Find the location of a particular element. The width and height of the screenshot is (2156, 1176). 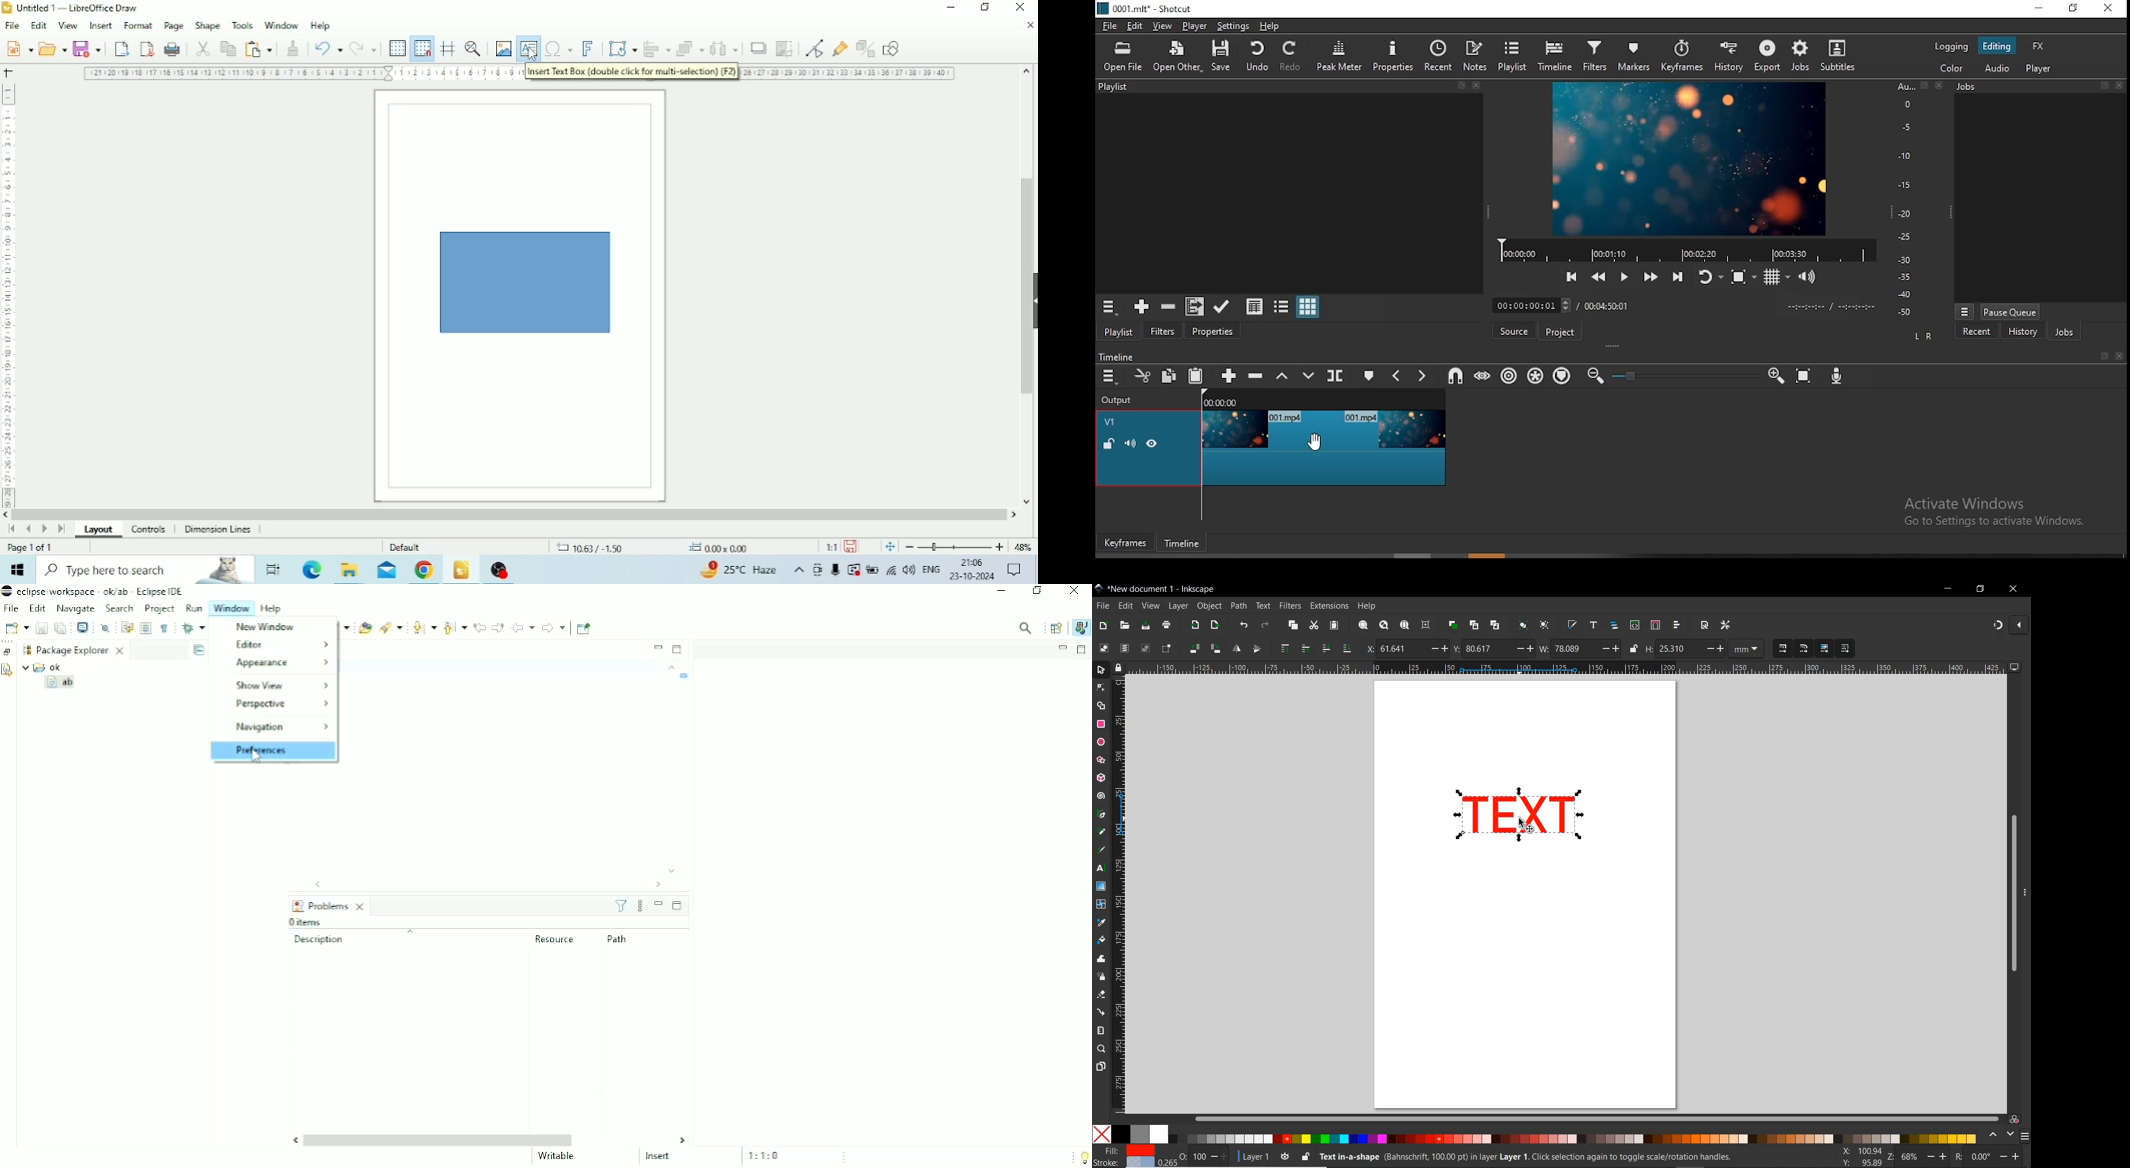

source is located at coordinates (1513, 329).